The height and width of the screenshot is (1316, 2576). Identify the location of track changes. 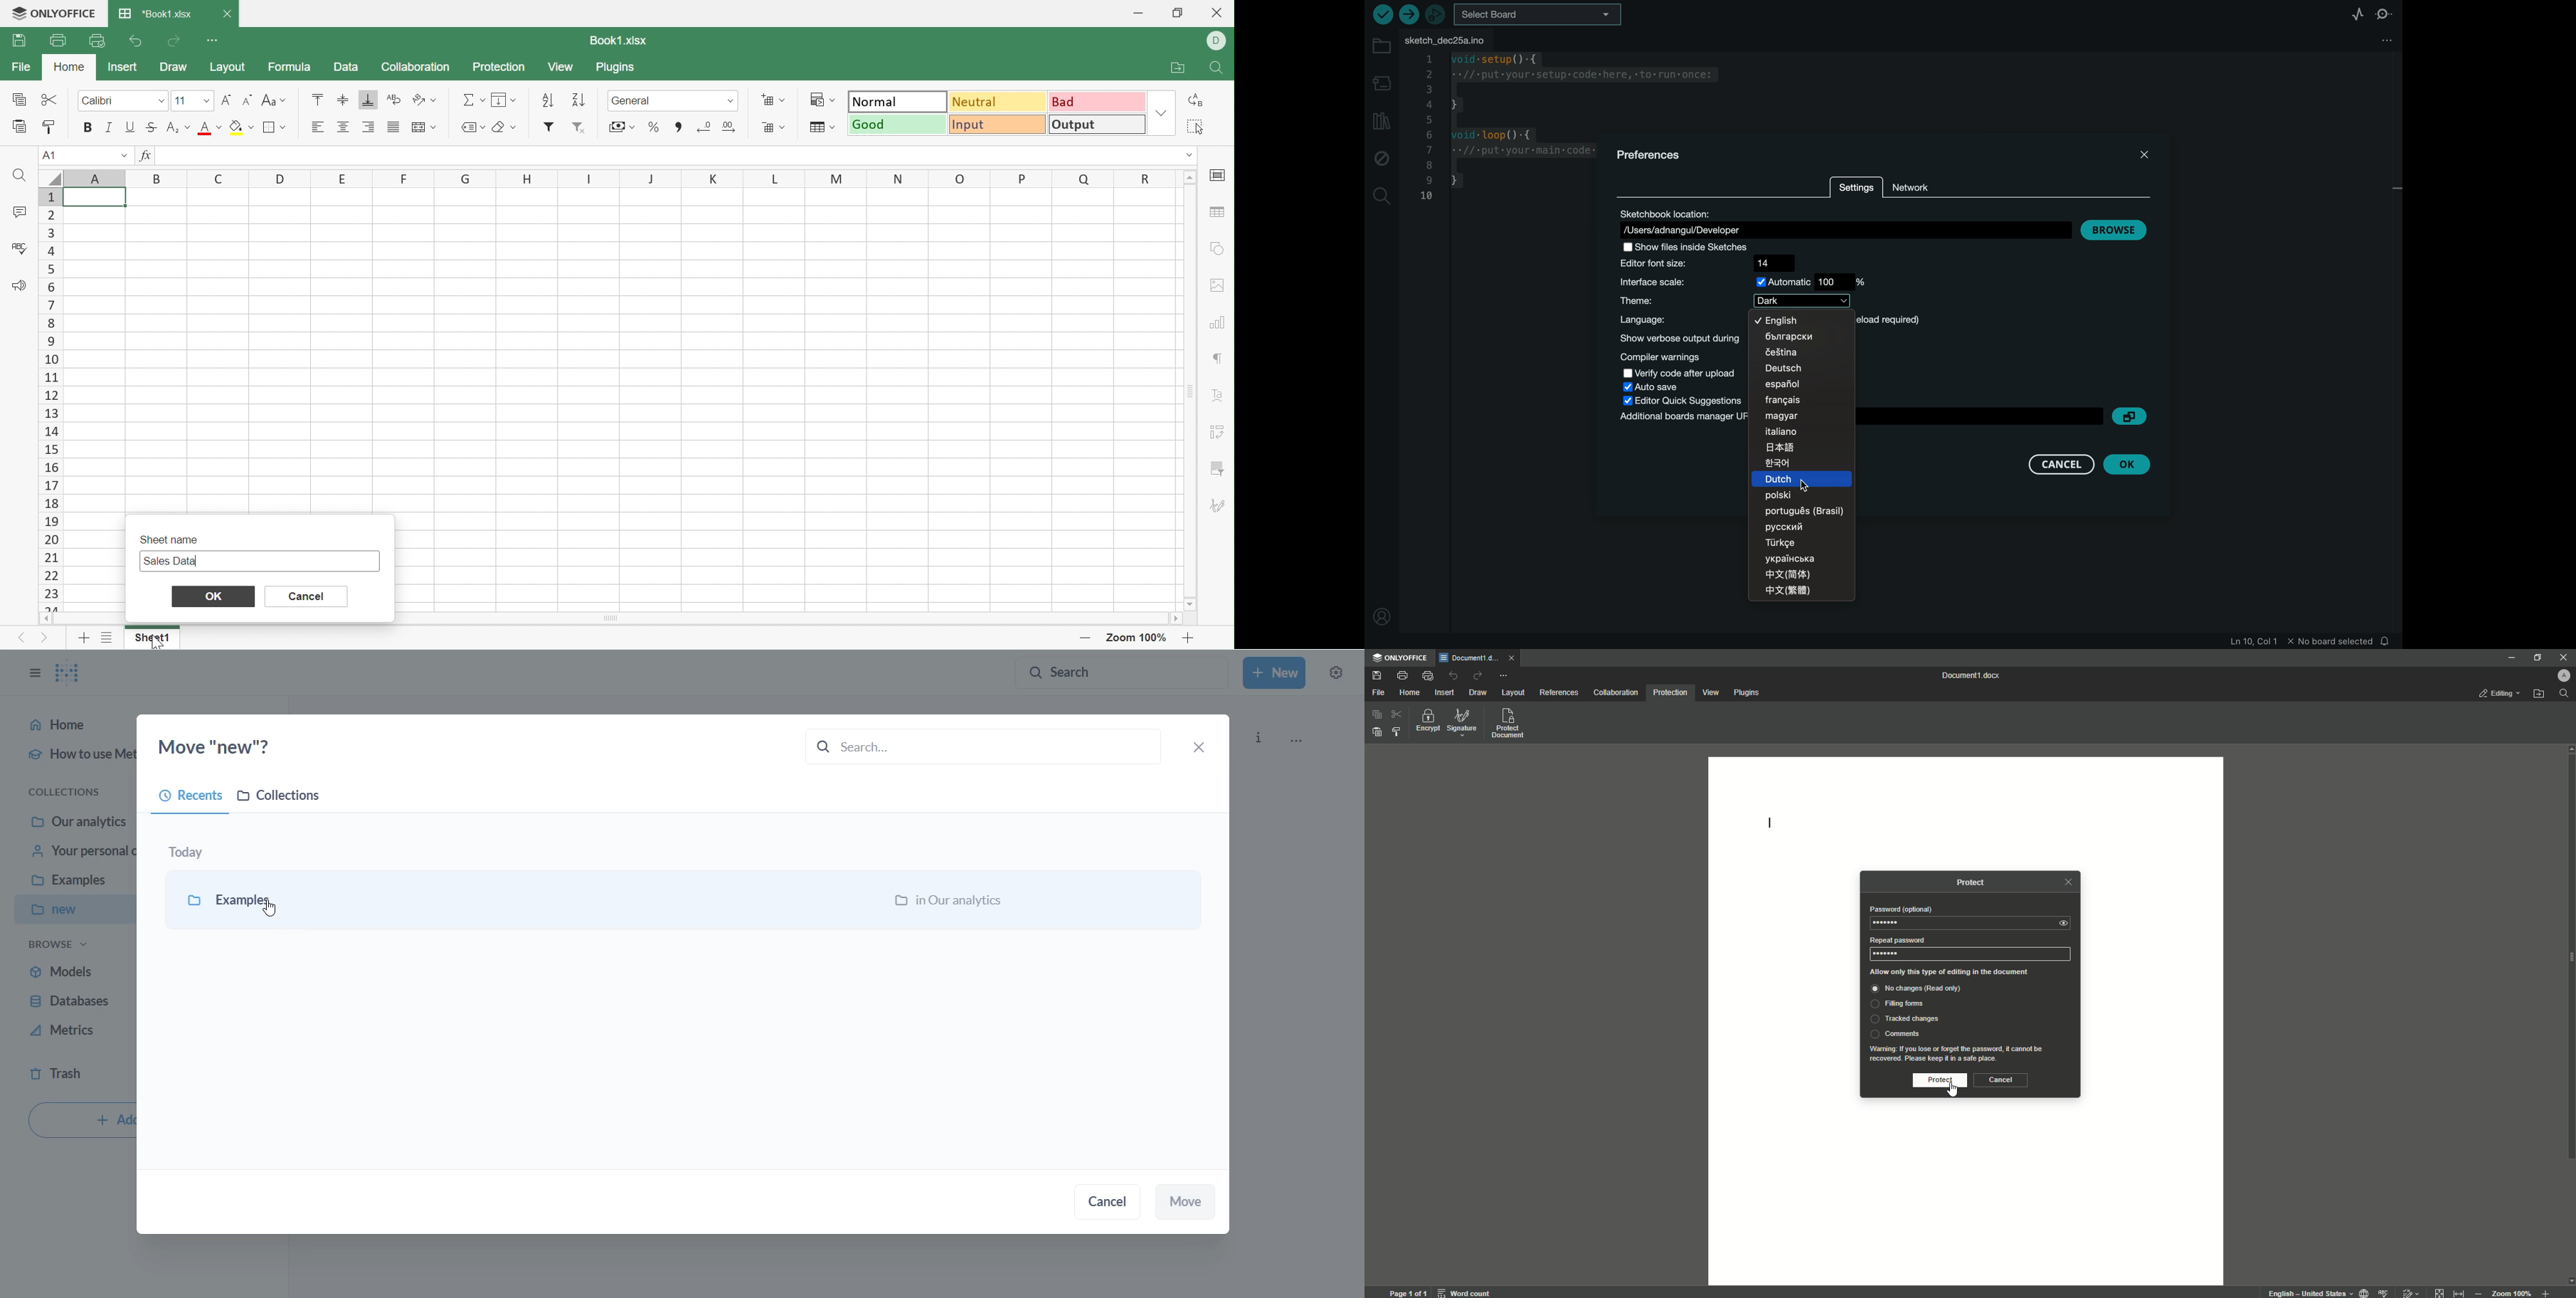
(2409, 1291).